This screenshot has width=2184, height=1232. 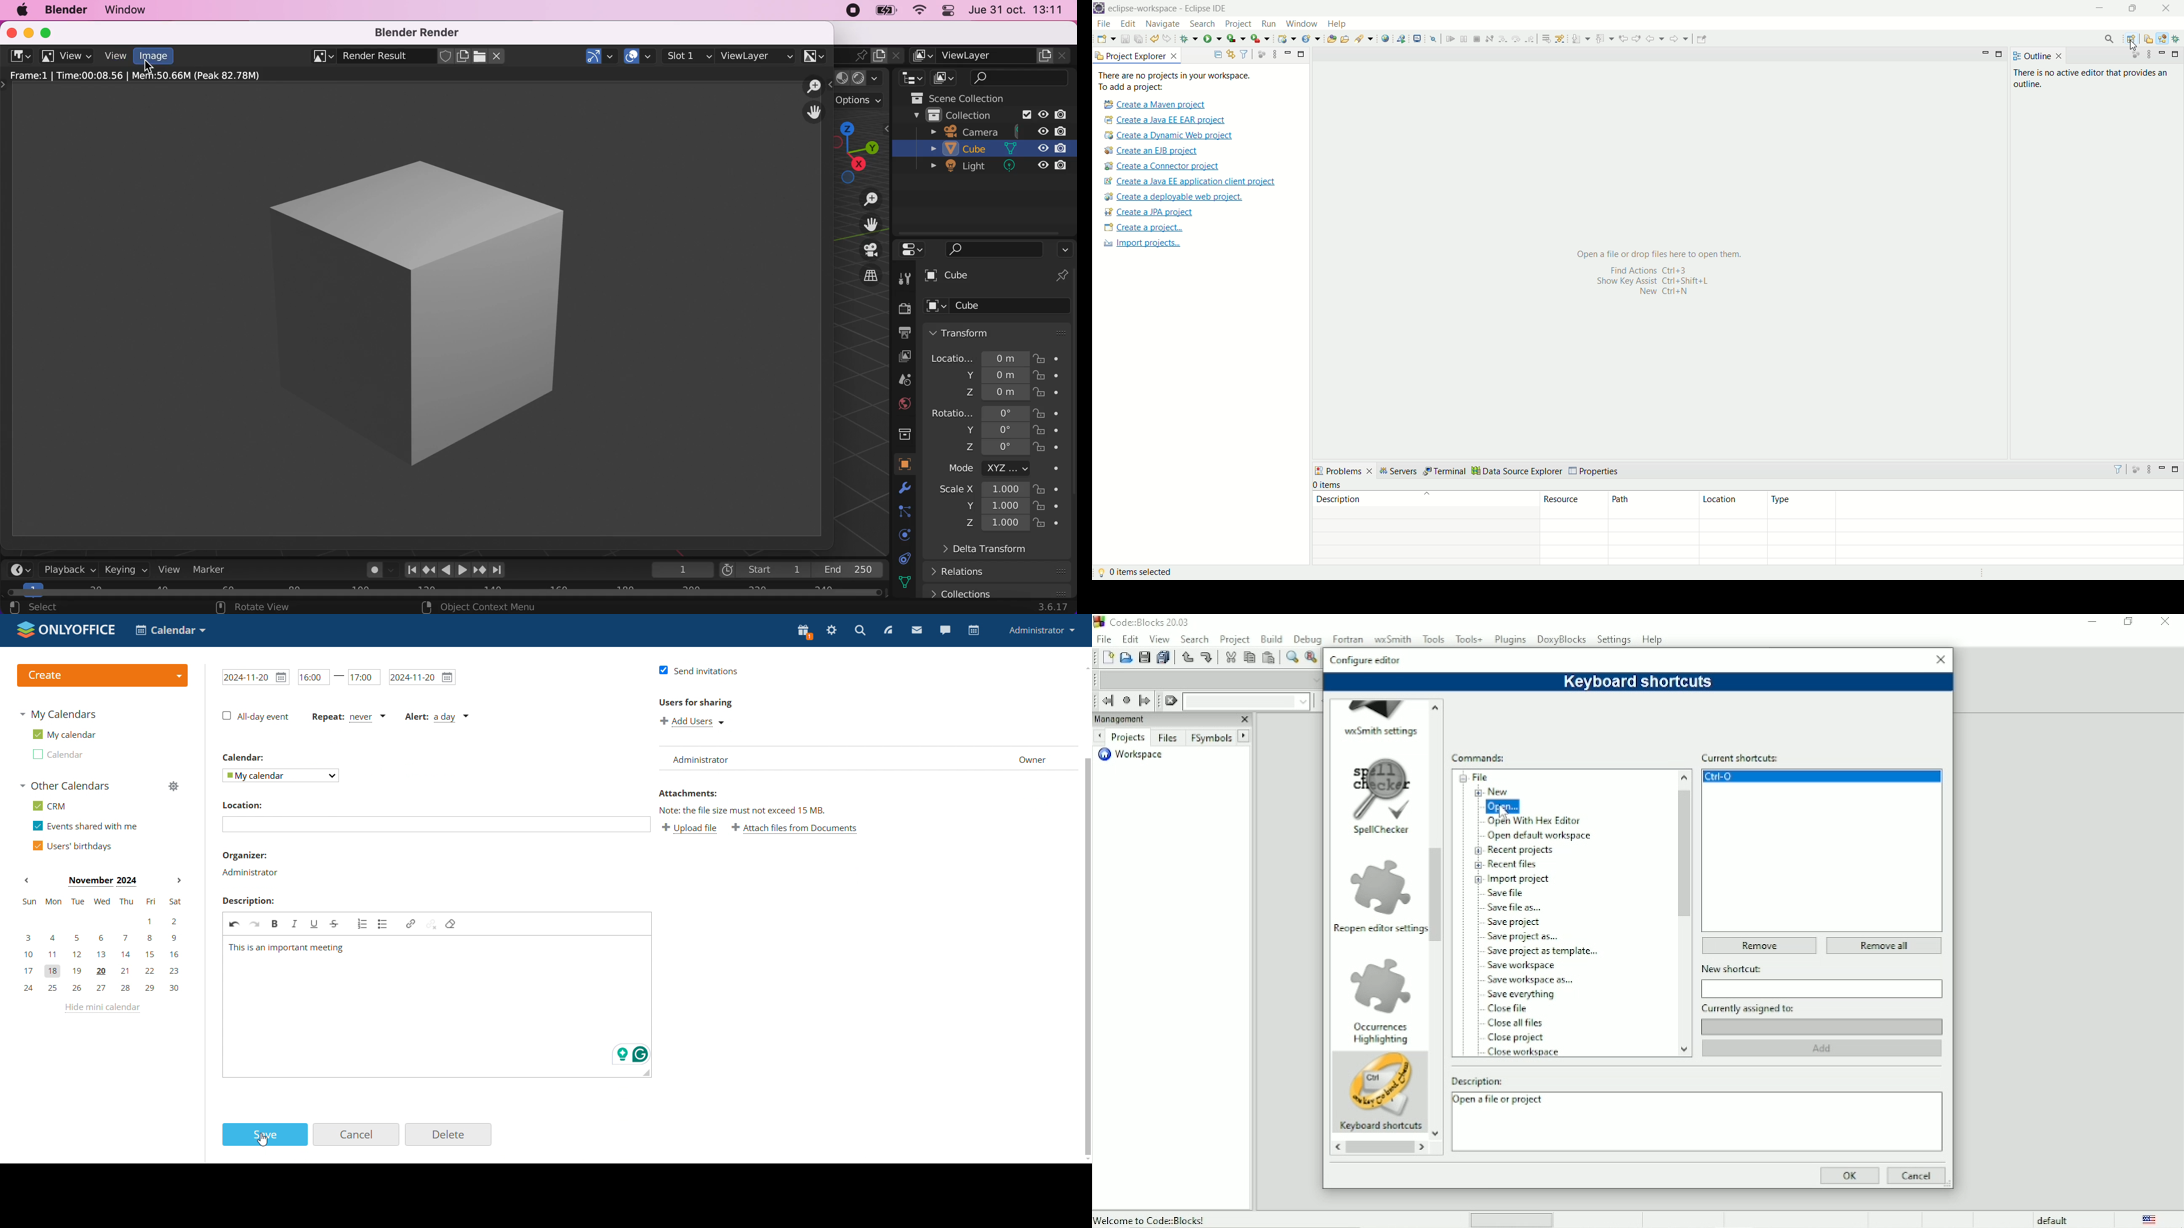 What do you see at coordinates (1049, 525) in the screenshot?
I see `lock` at bounding box center [1049, 525].